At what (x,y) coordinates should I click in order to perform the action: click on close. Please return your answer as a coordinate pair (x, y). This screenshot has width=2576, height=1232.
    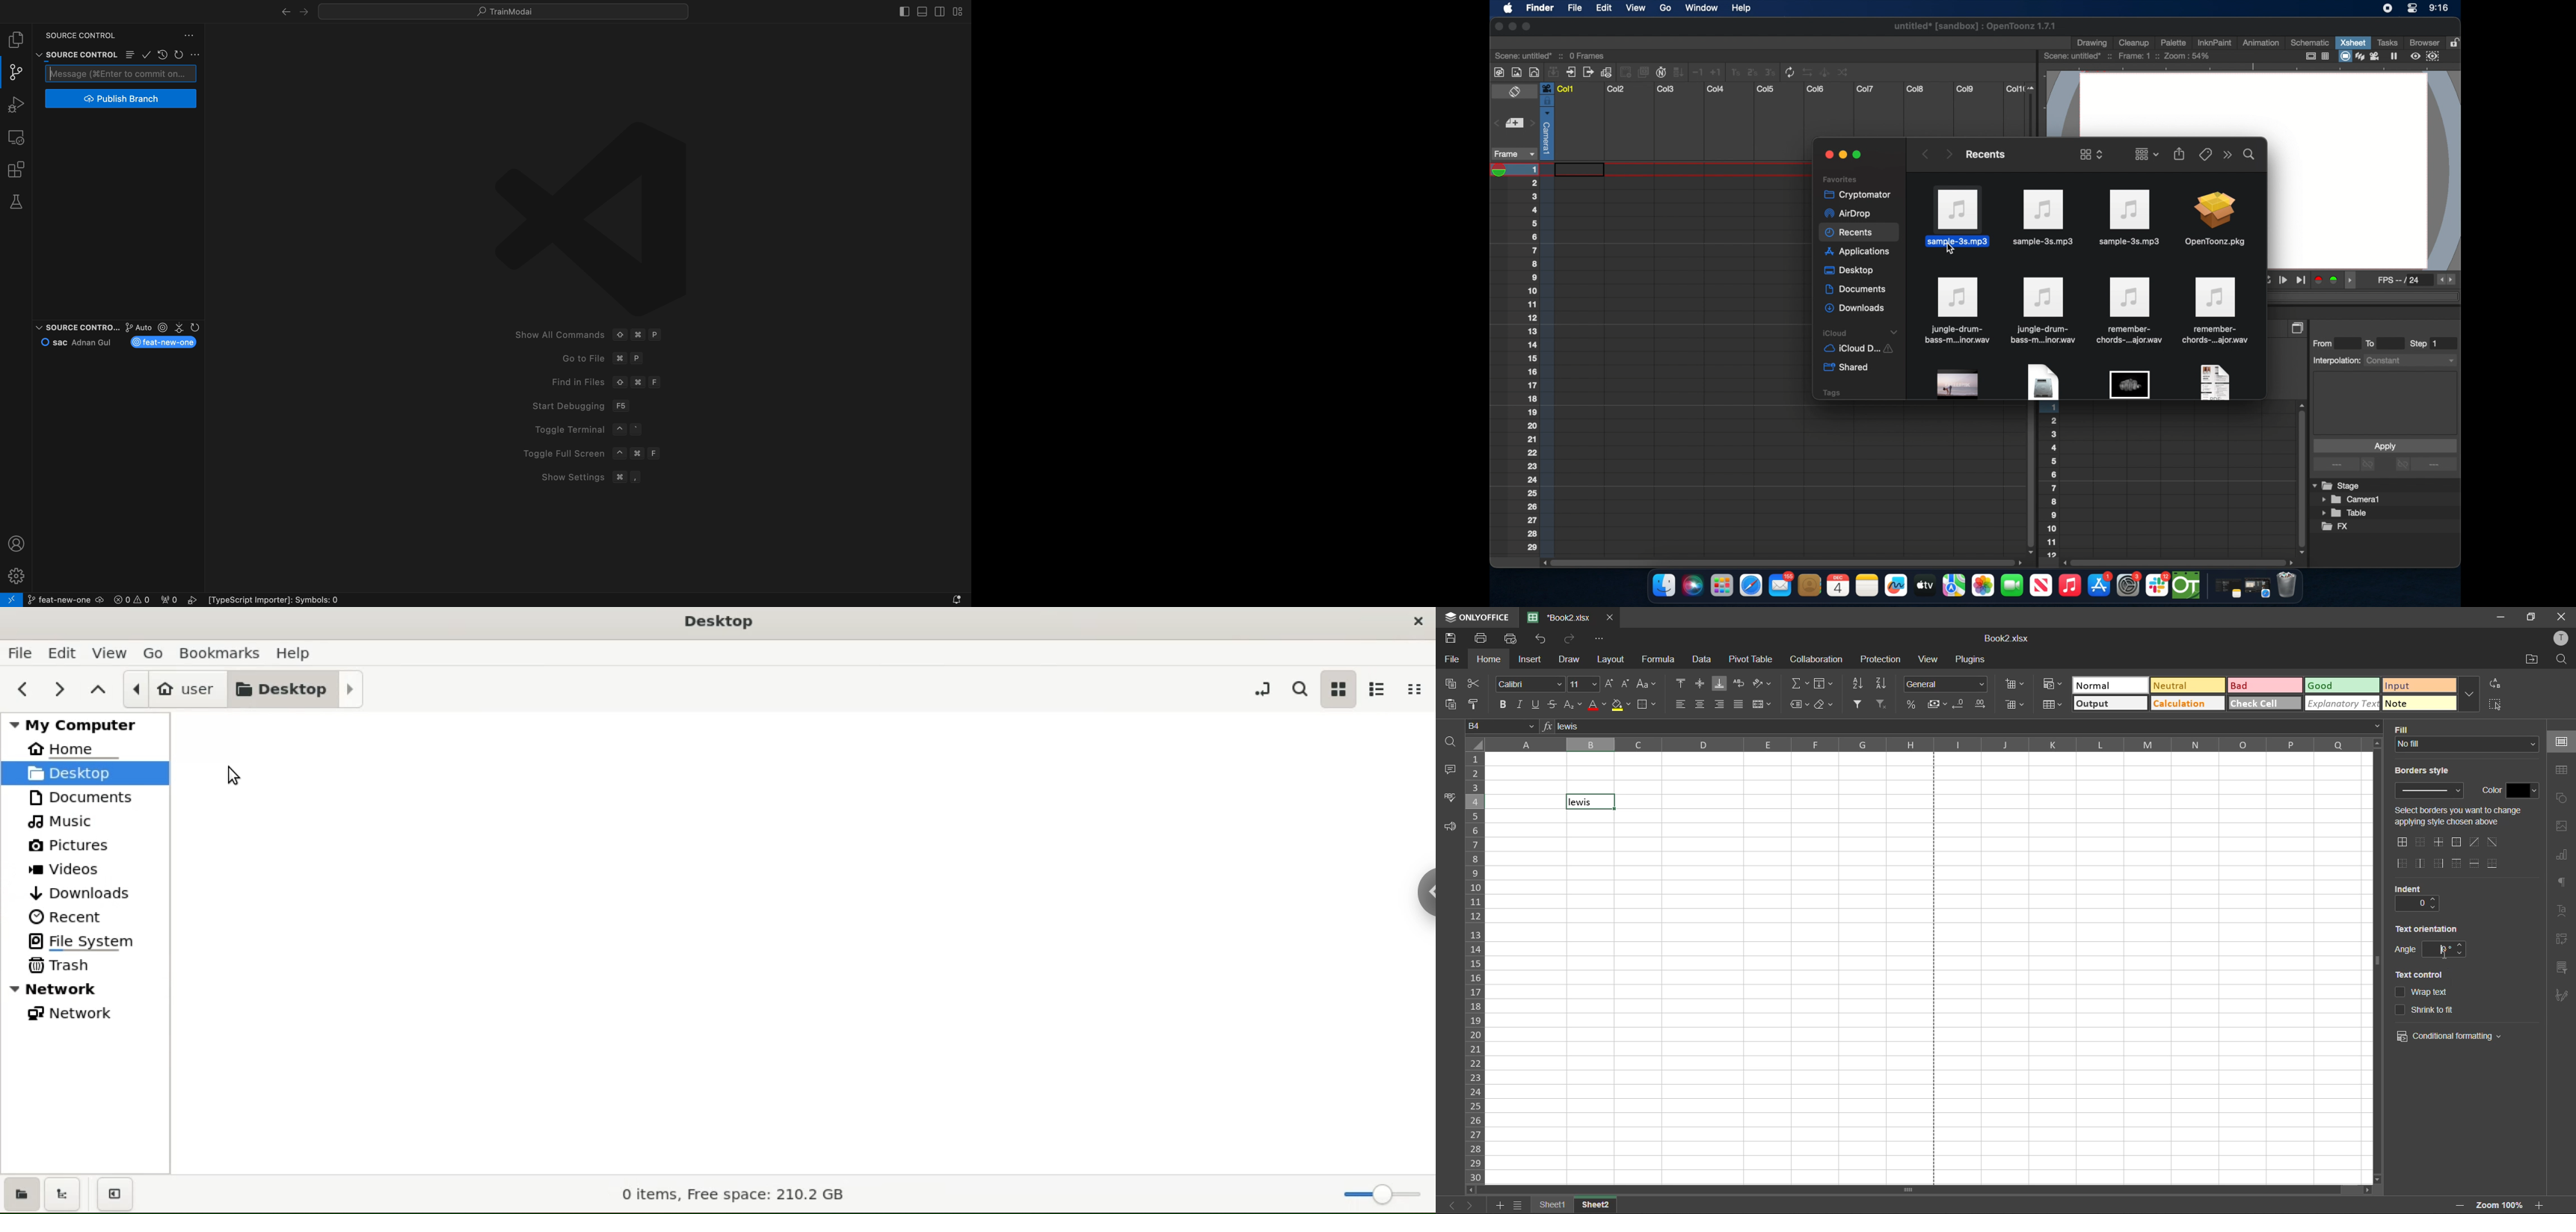
    Looking at the image, I should click on (2563, 617).